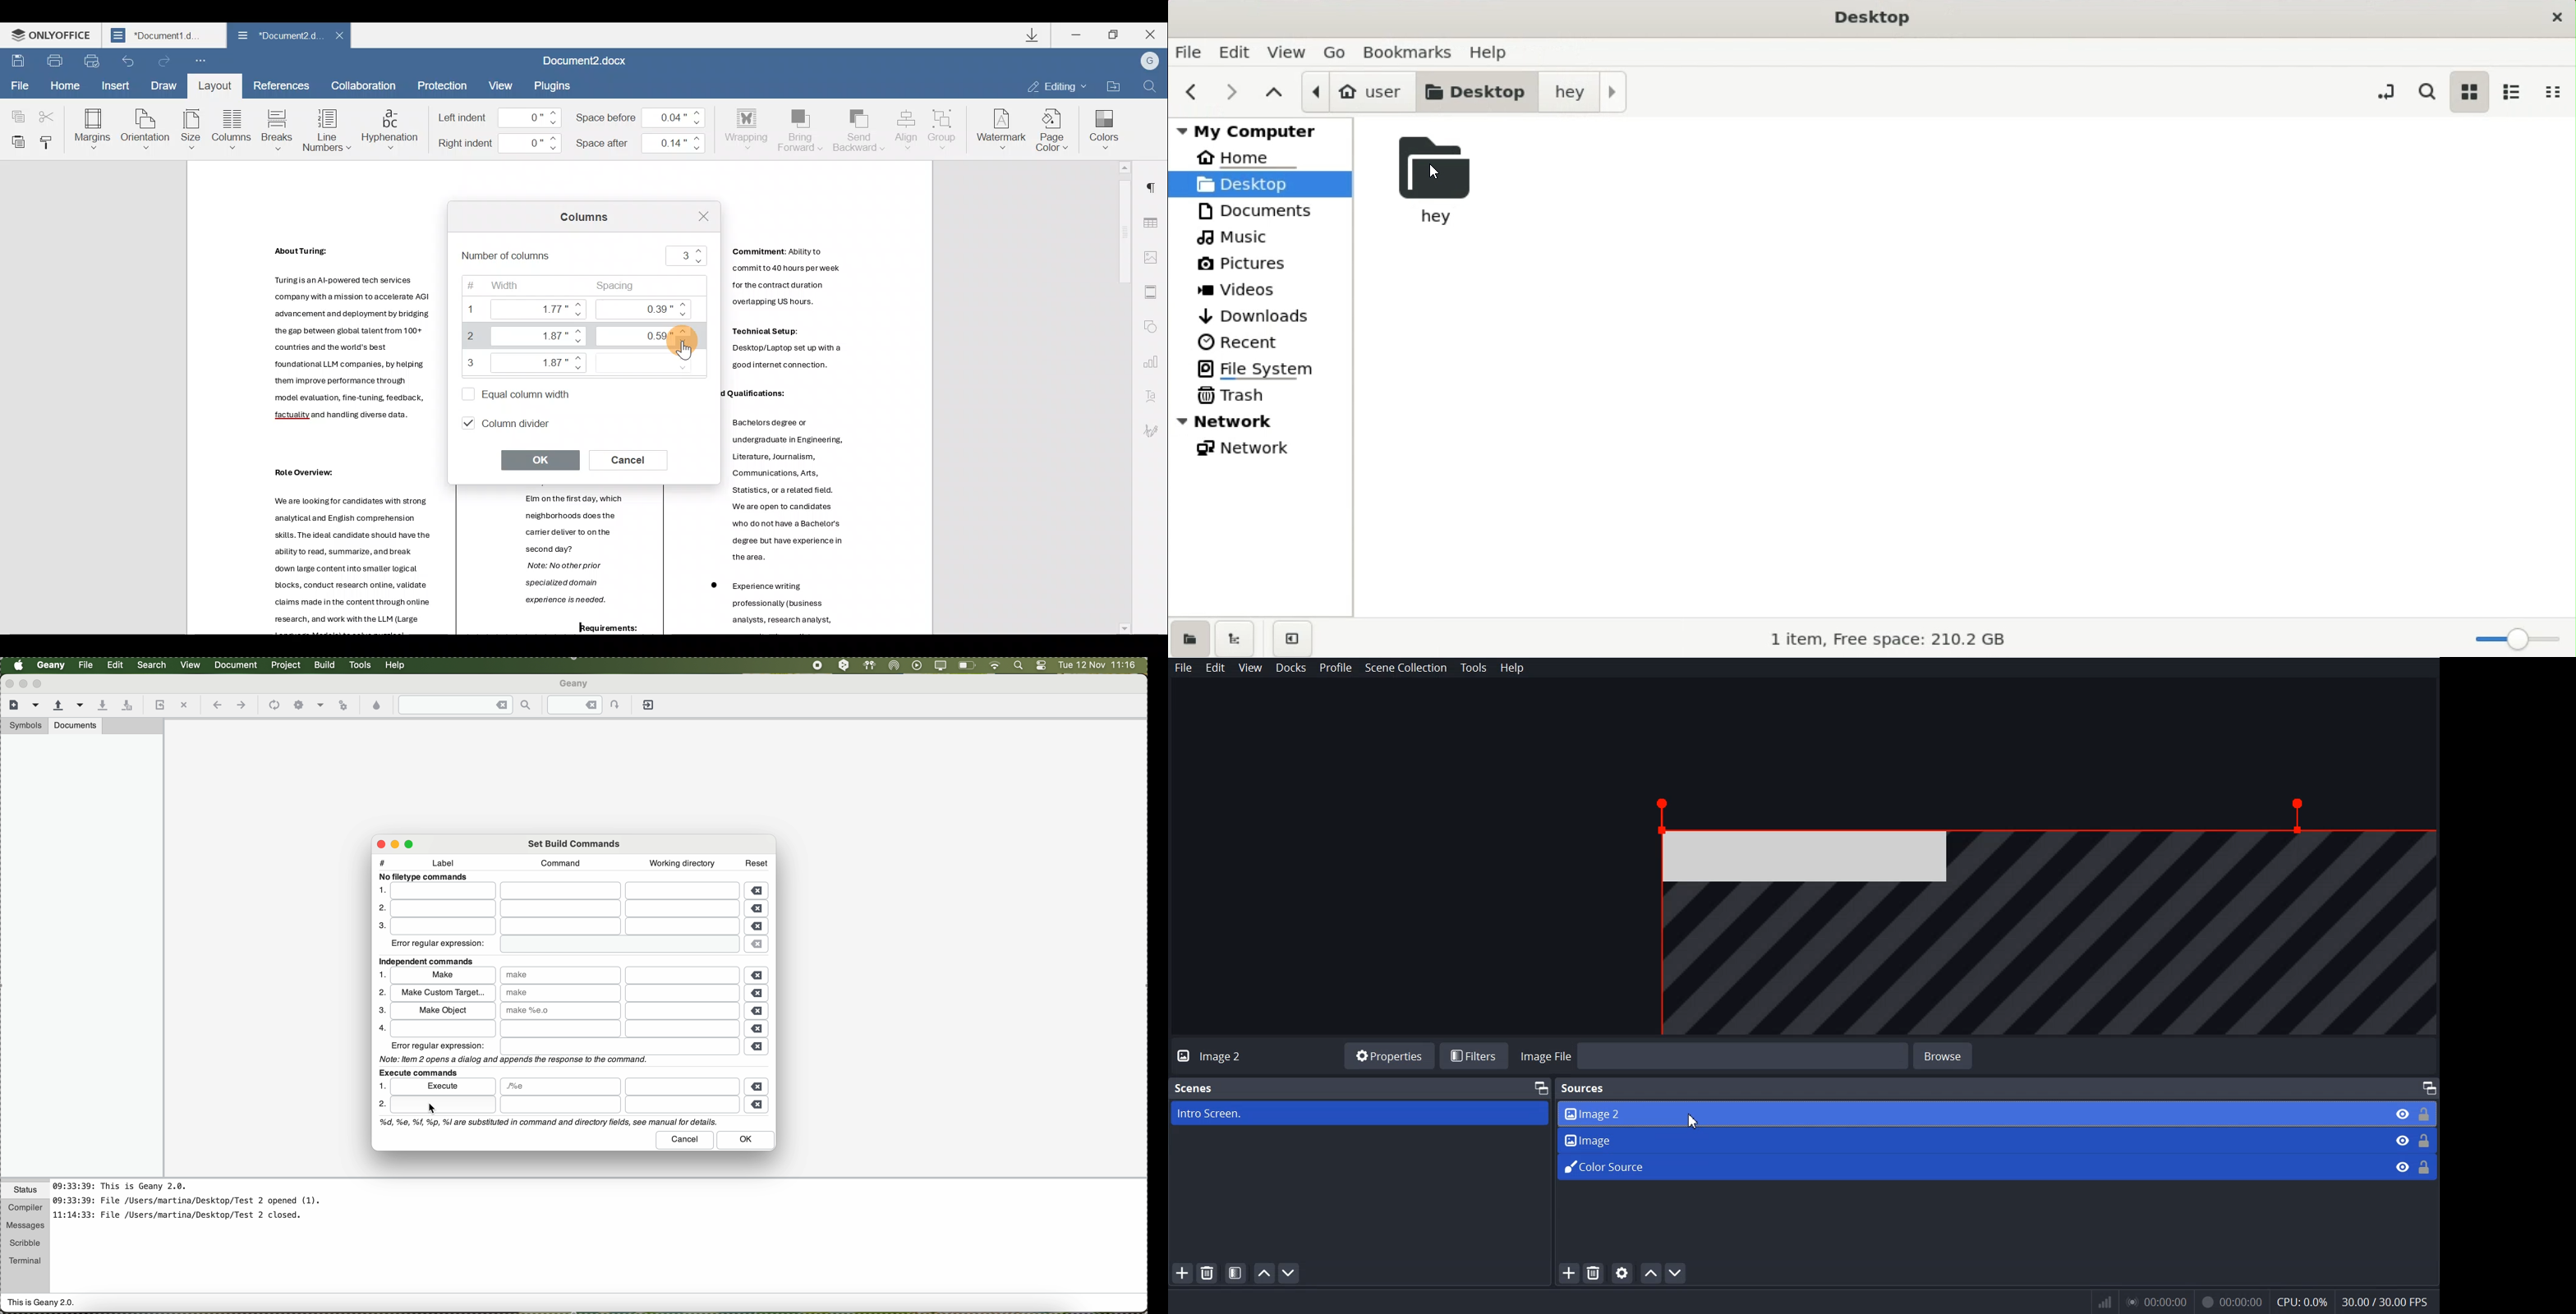 The image size is (2576, 1316). I want to click on , so click(755, 395).